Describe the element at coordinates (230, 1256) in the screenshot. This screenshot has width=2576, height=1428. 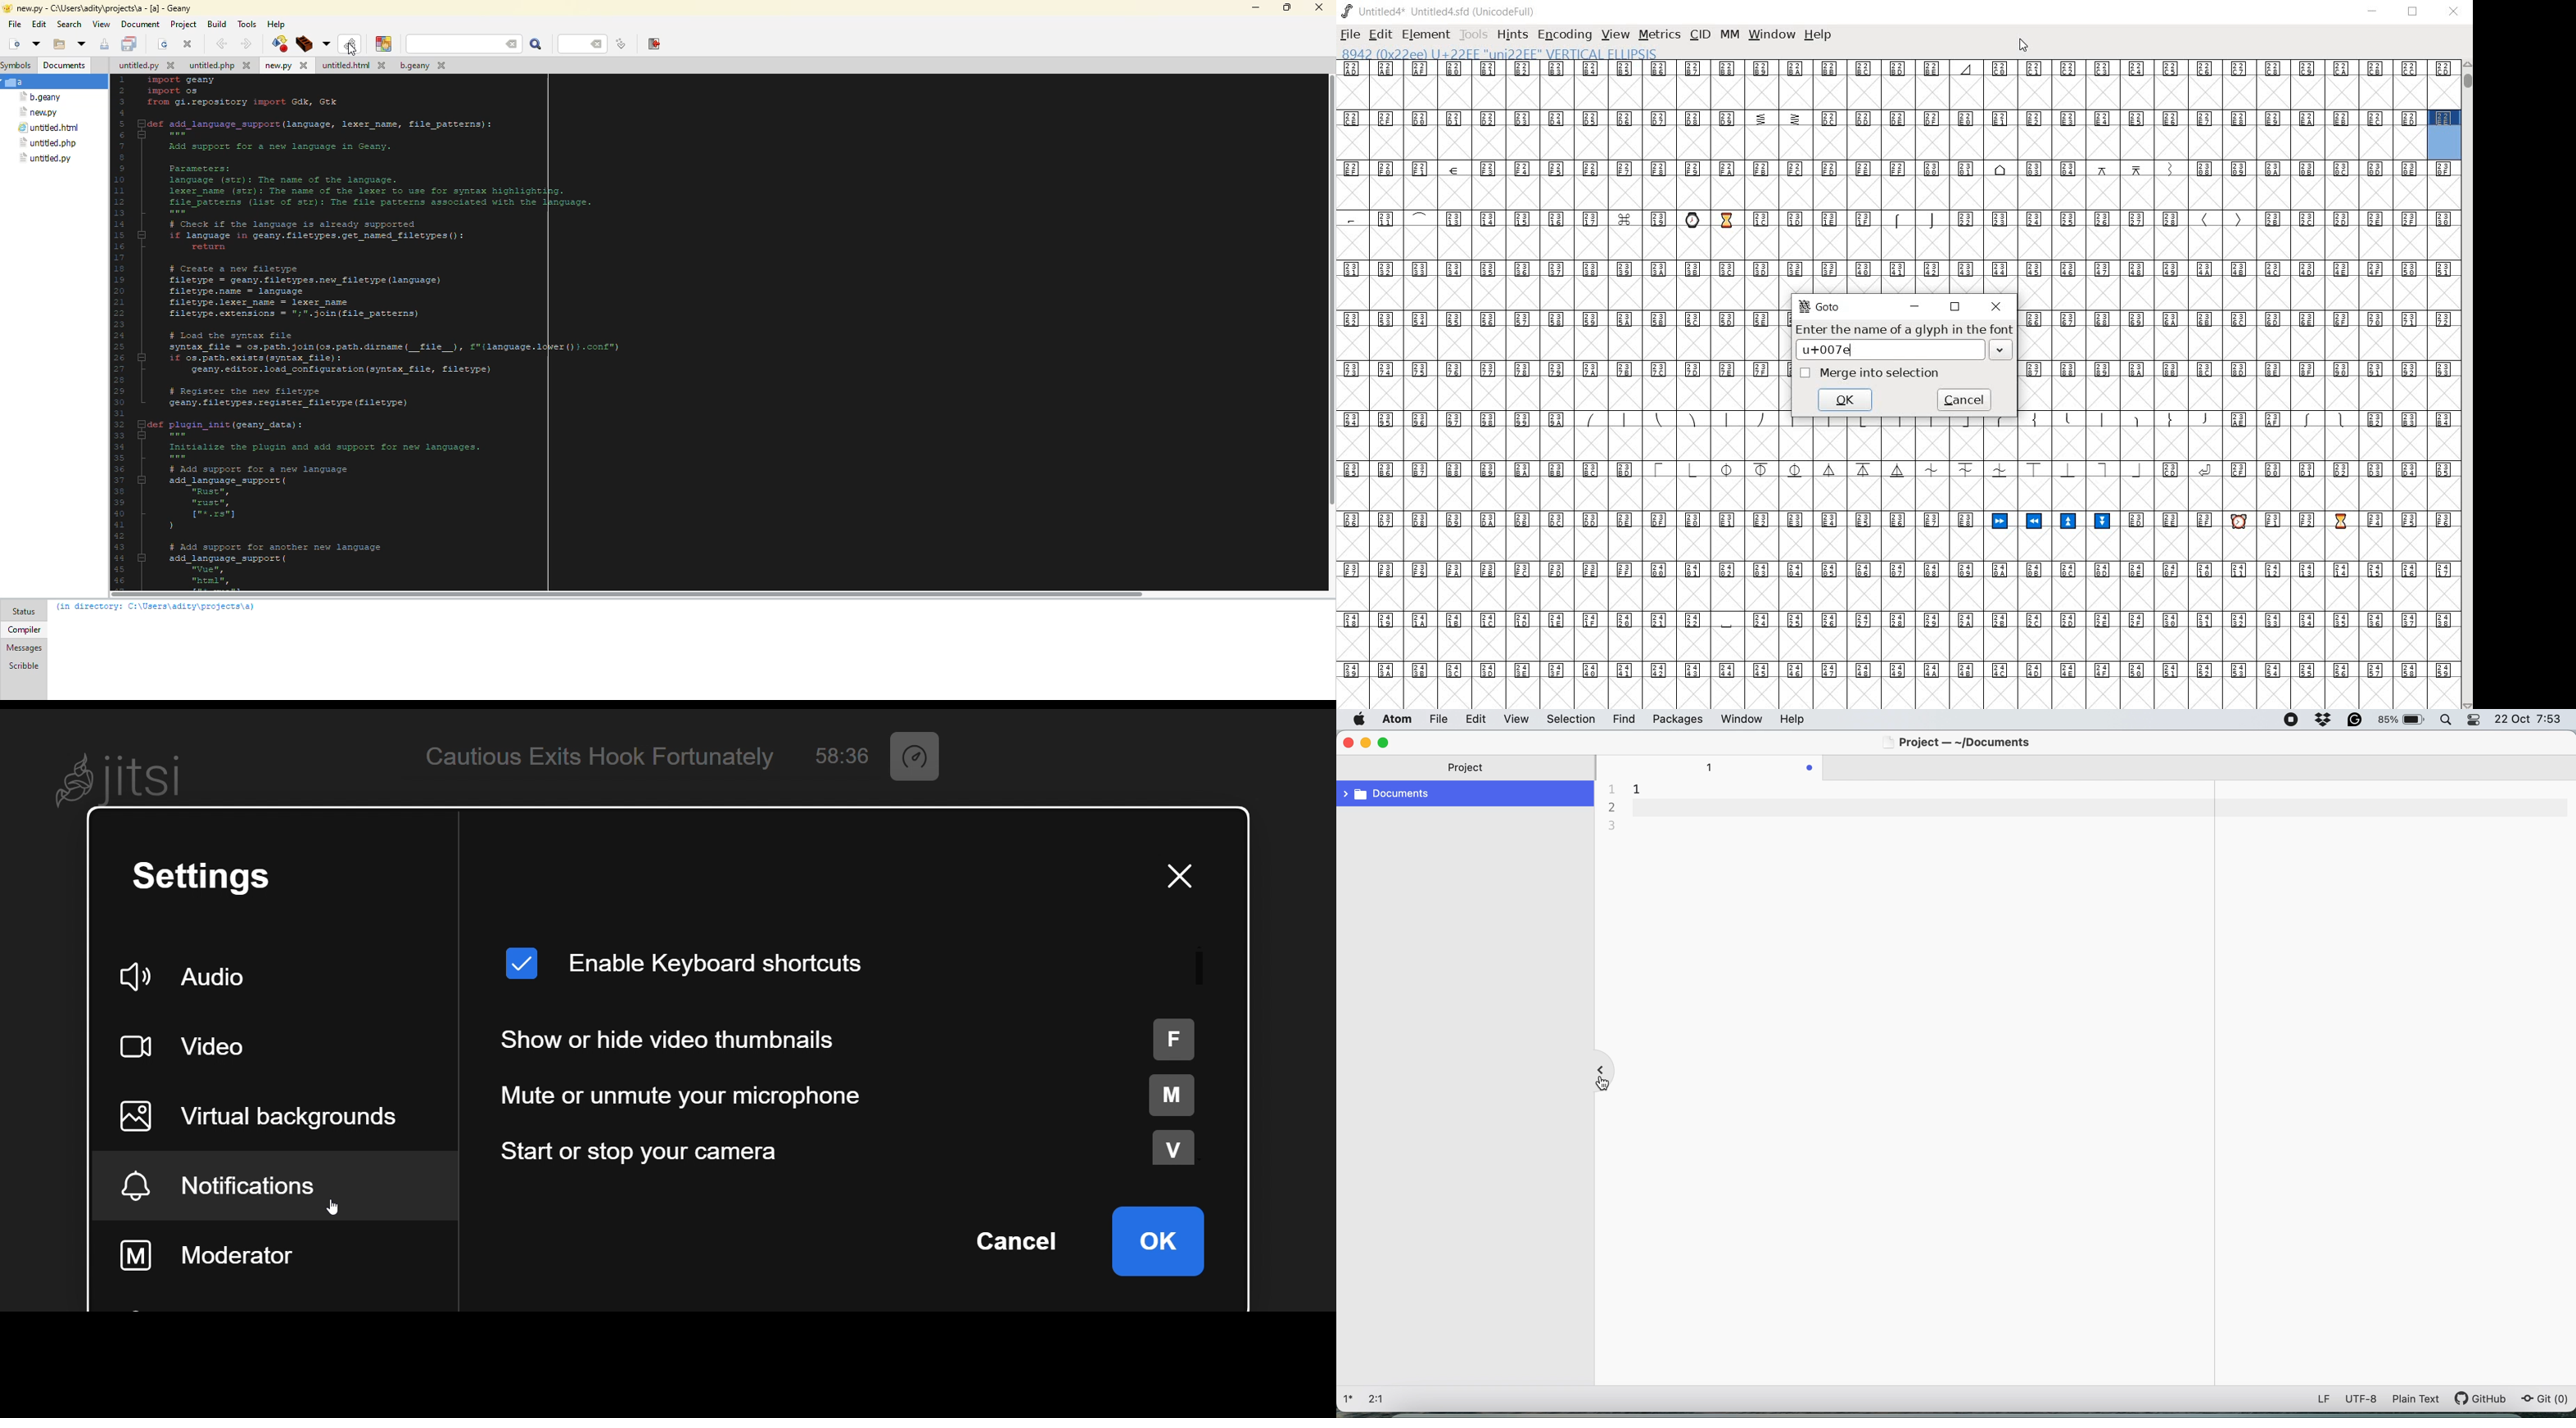
I see `moderator` at that location.